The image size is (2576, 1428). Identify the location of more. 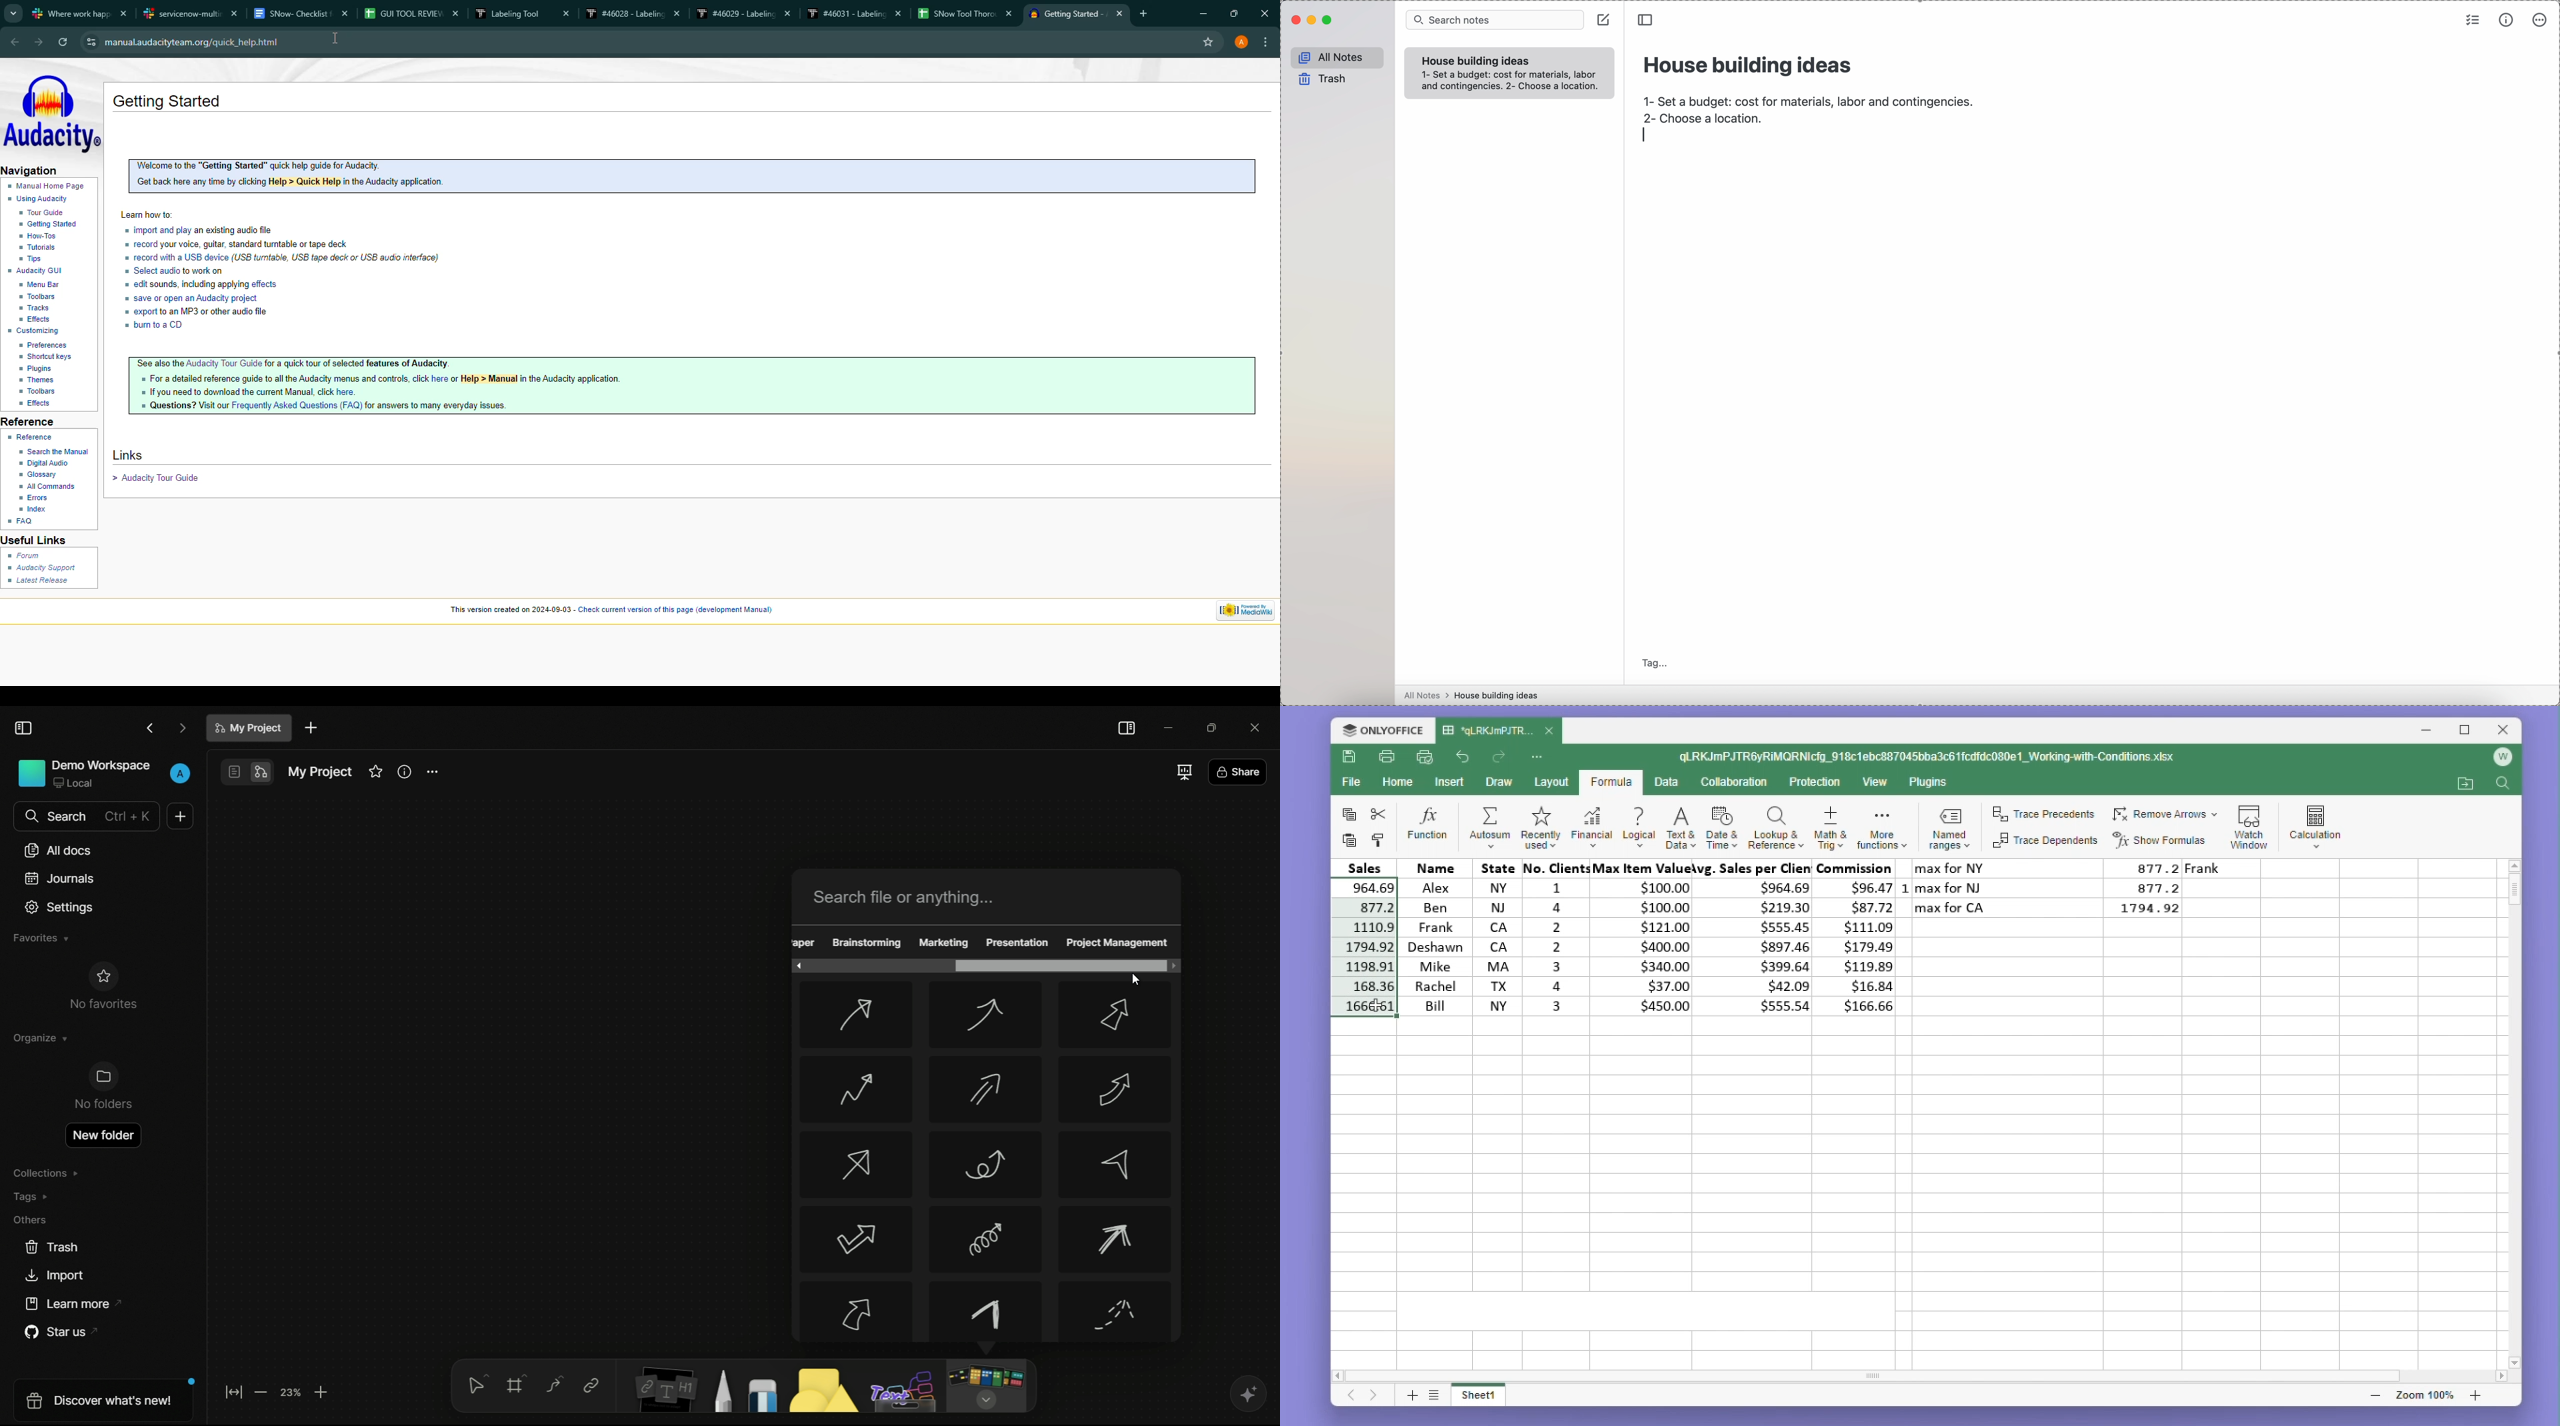
(1265, 43).